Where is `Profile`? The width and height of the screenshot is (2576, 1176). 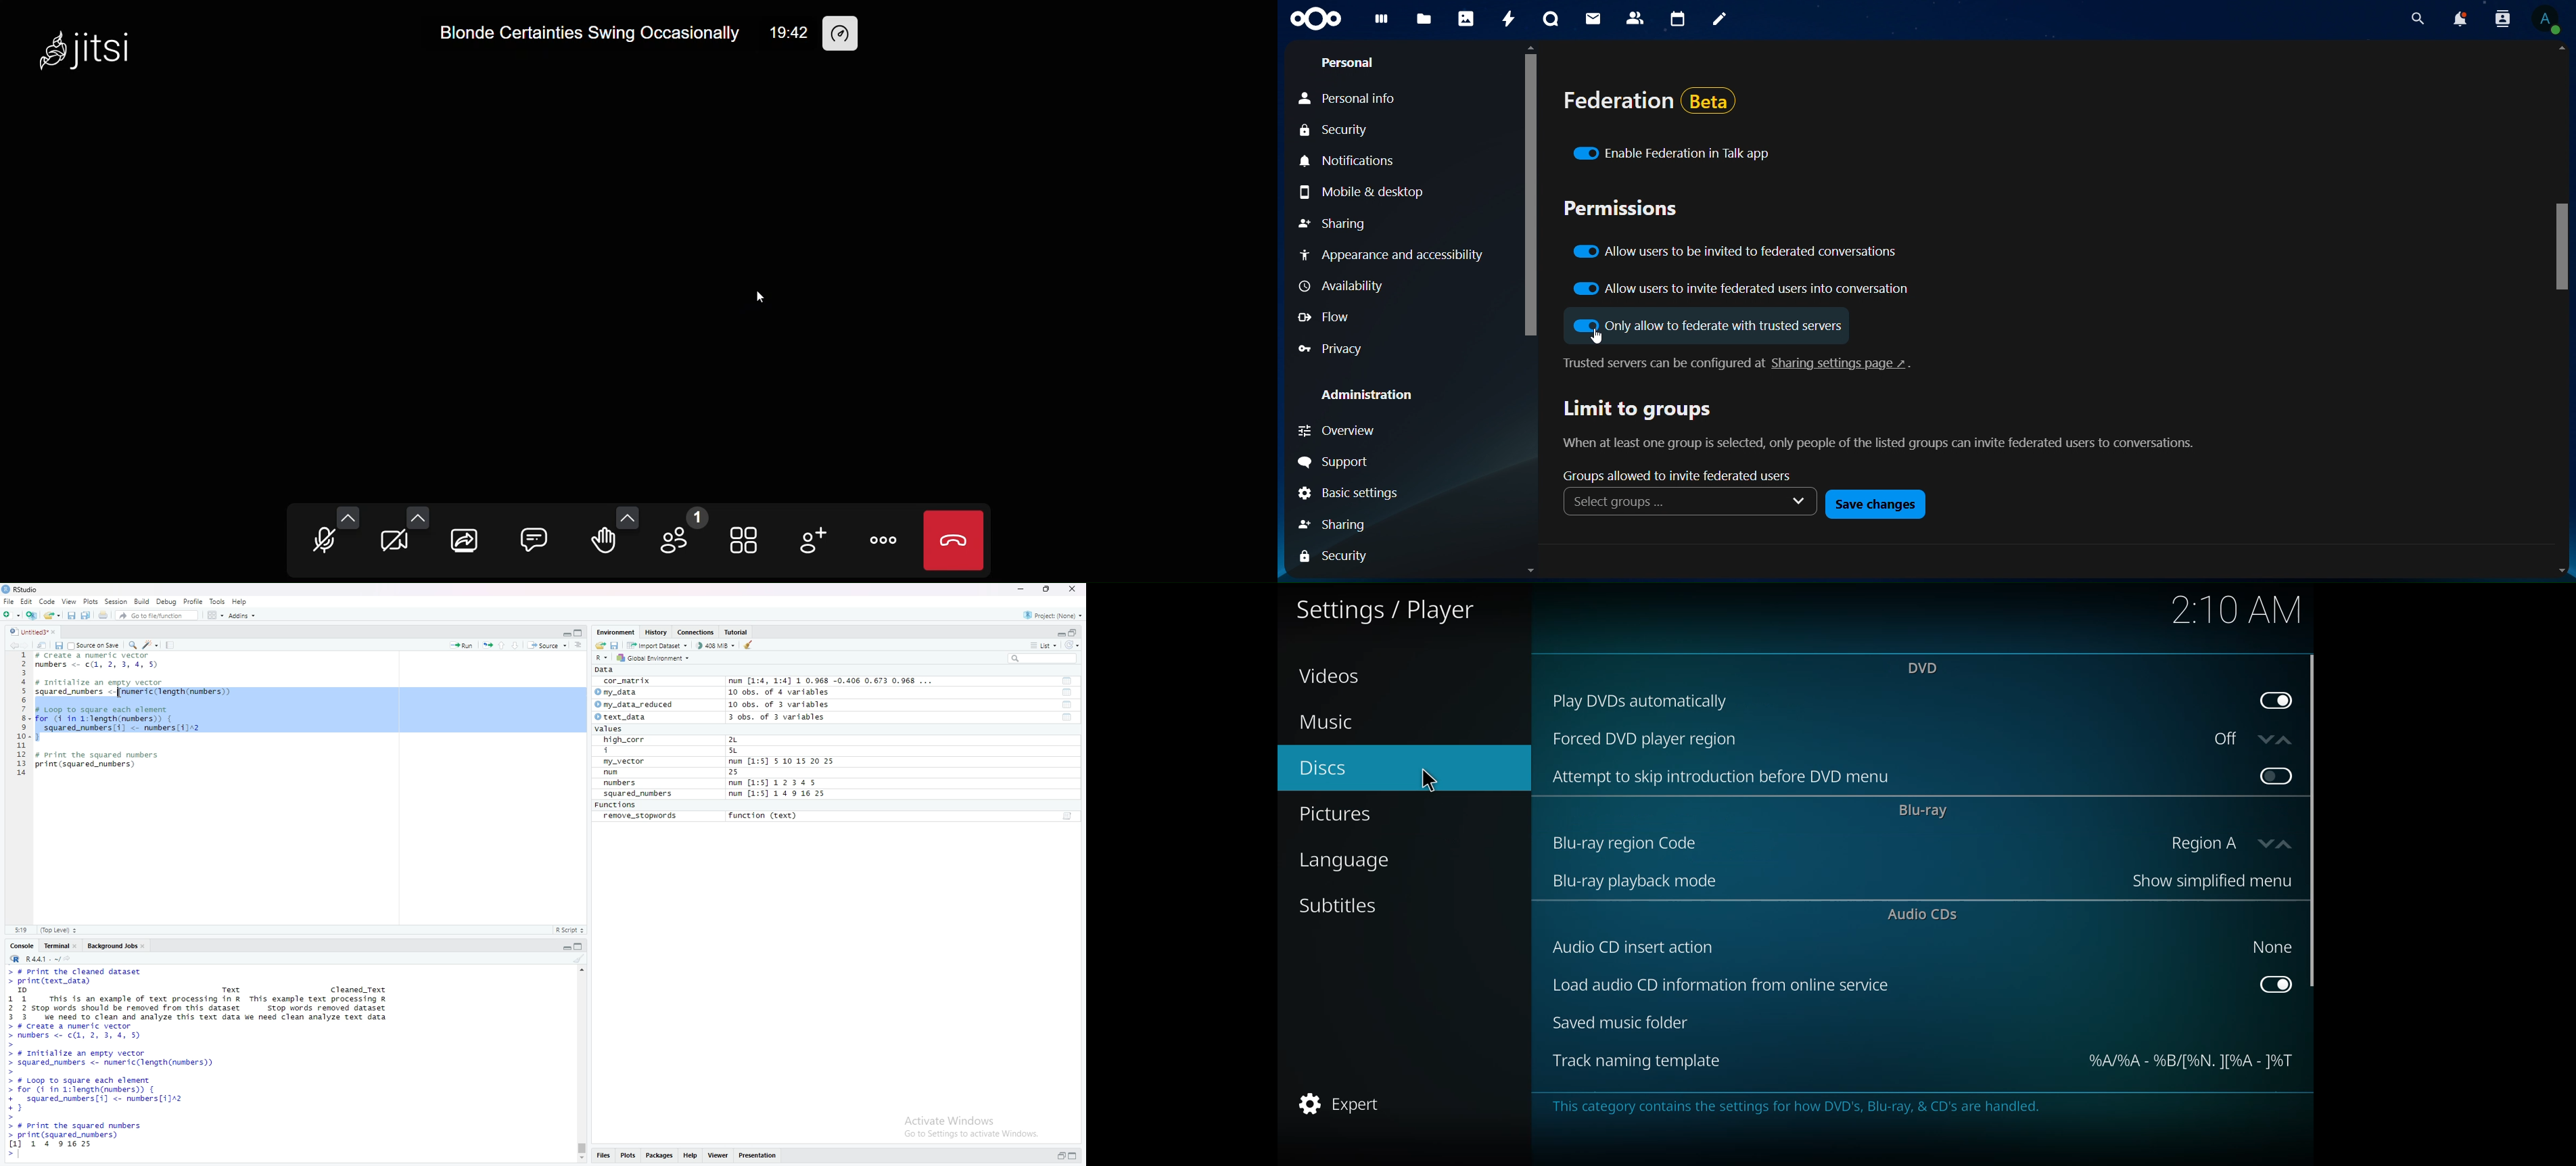
Profile is located at coordinates (194, 601).